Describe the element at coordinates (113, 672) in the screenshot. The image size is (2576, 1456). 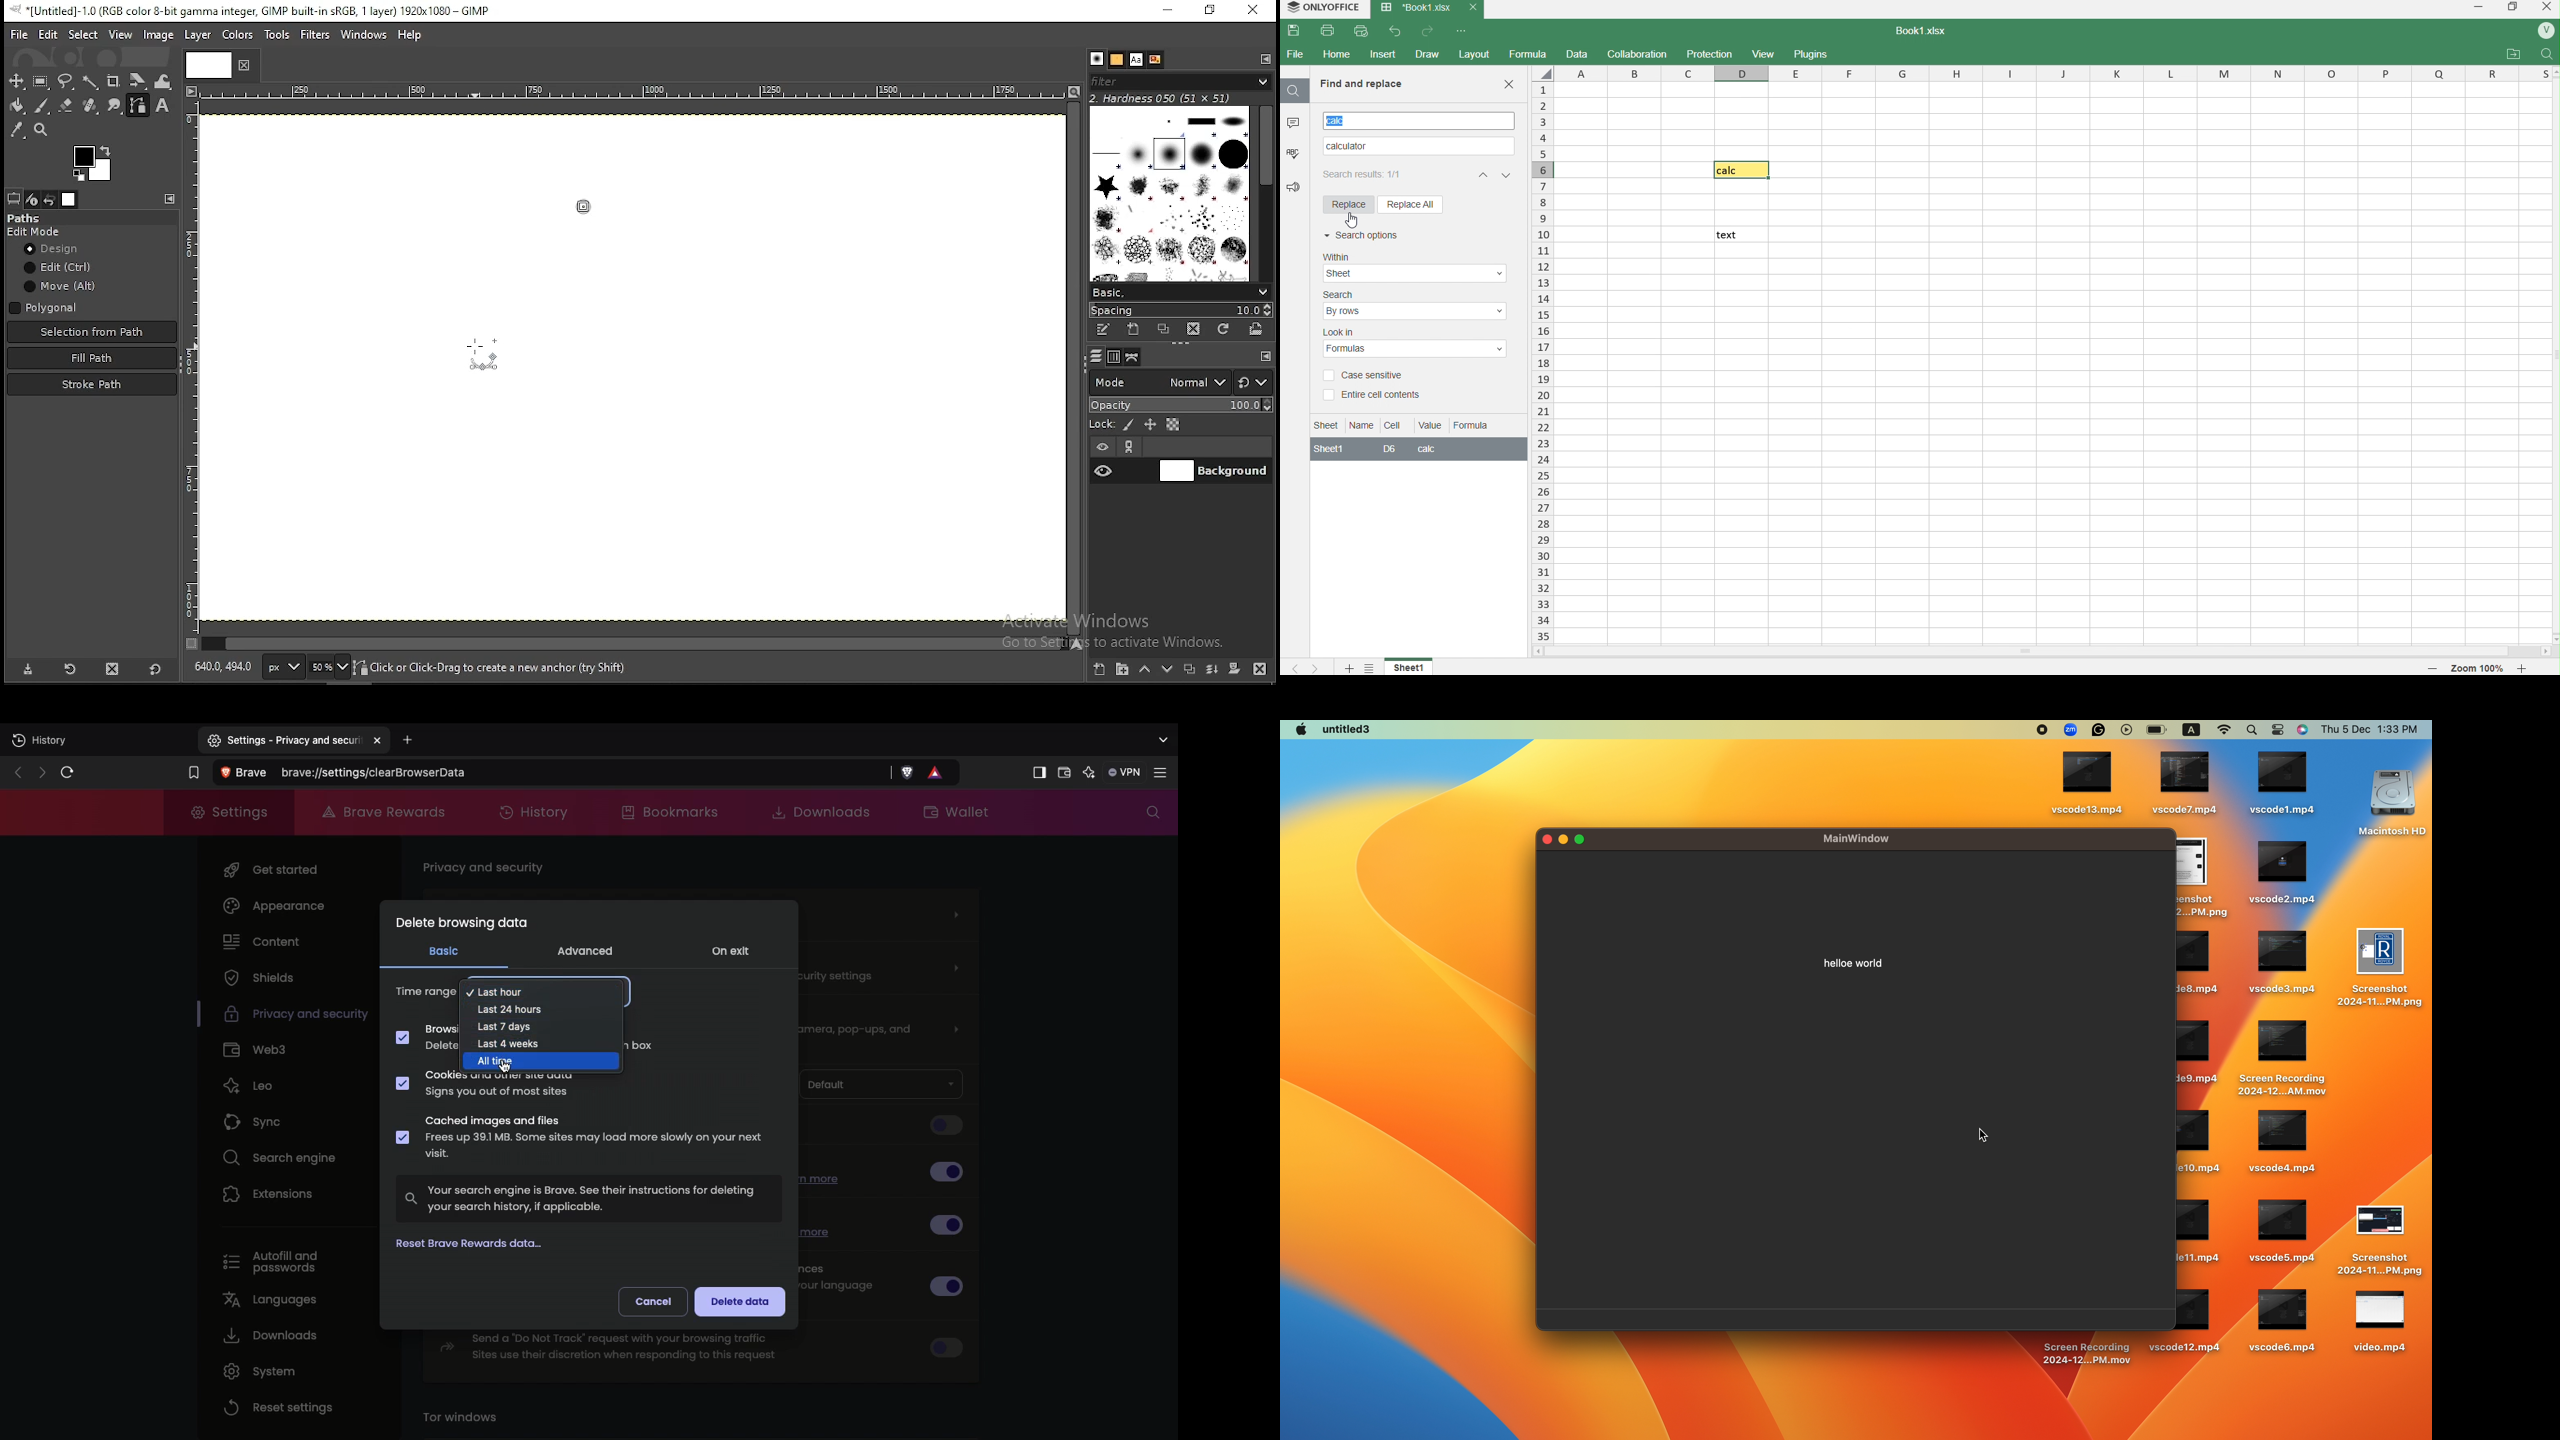
I see `delete tool preset` at that location.